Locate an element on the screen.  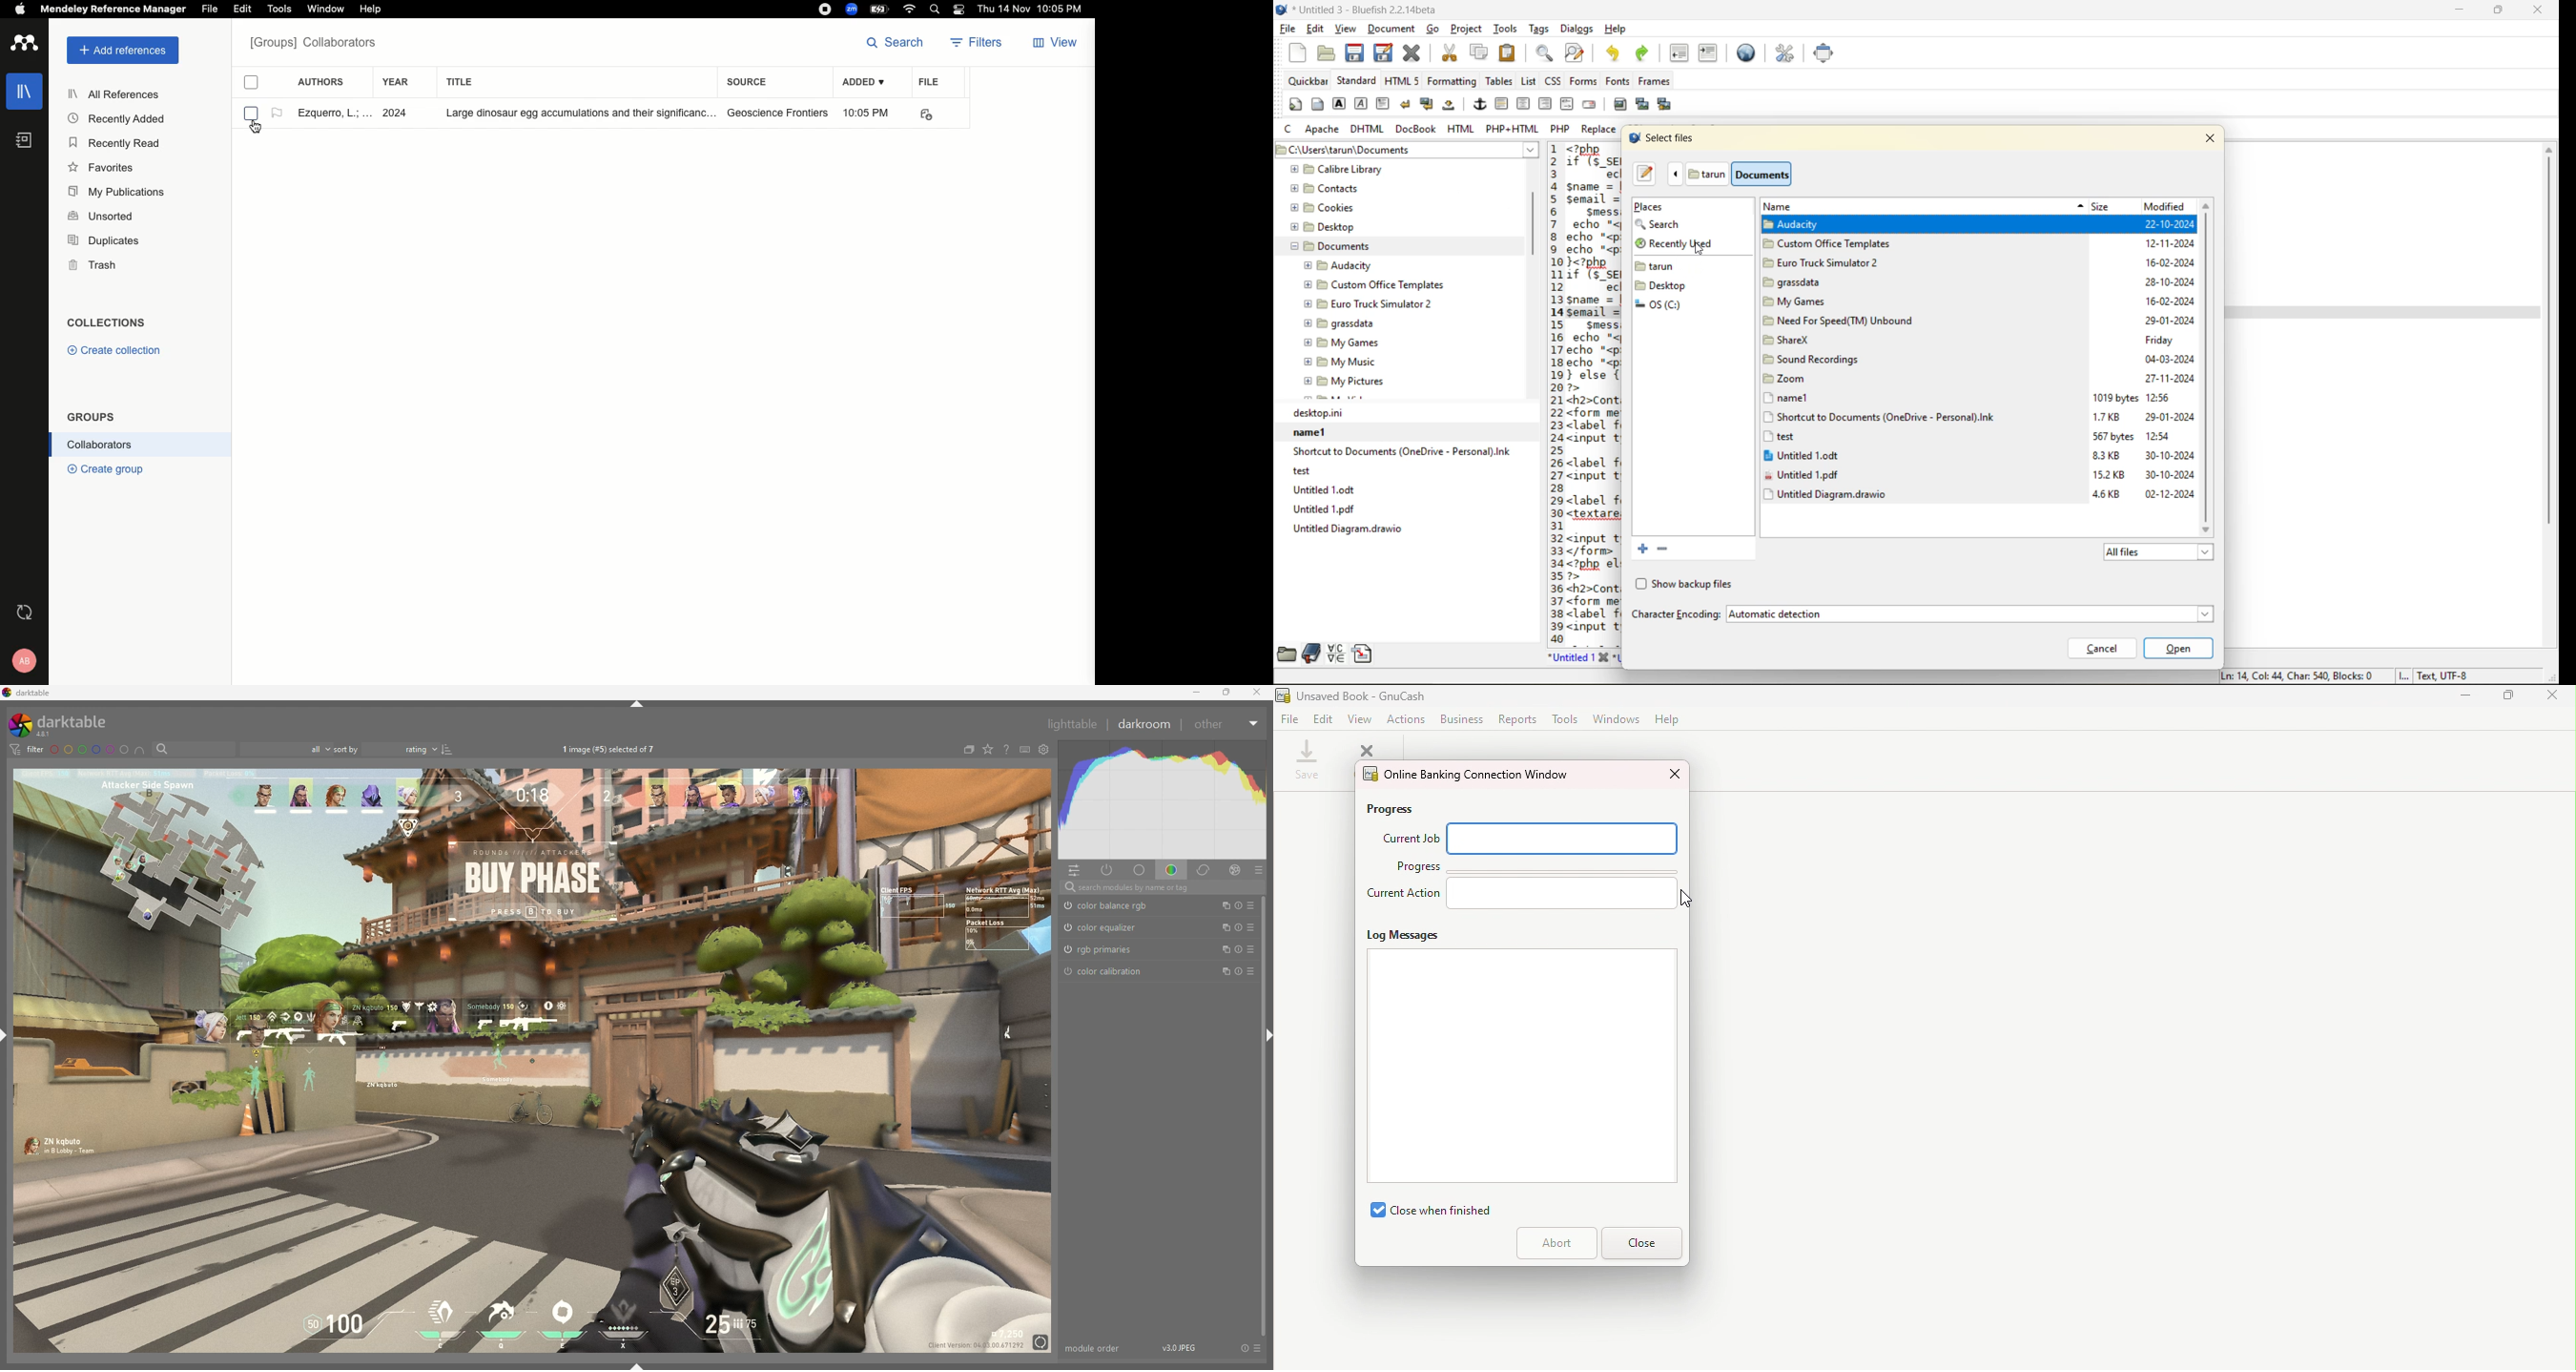
All references is located at coordinates (119, 95).